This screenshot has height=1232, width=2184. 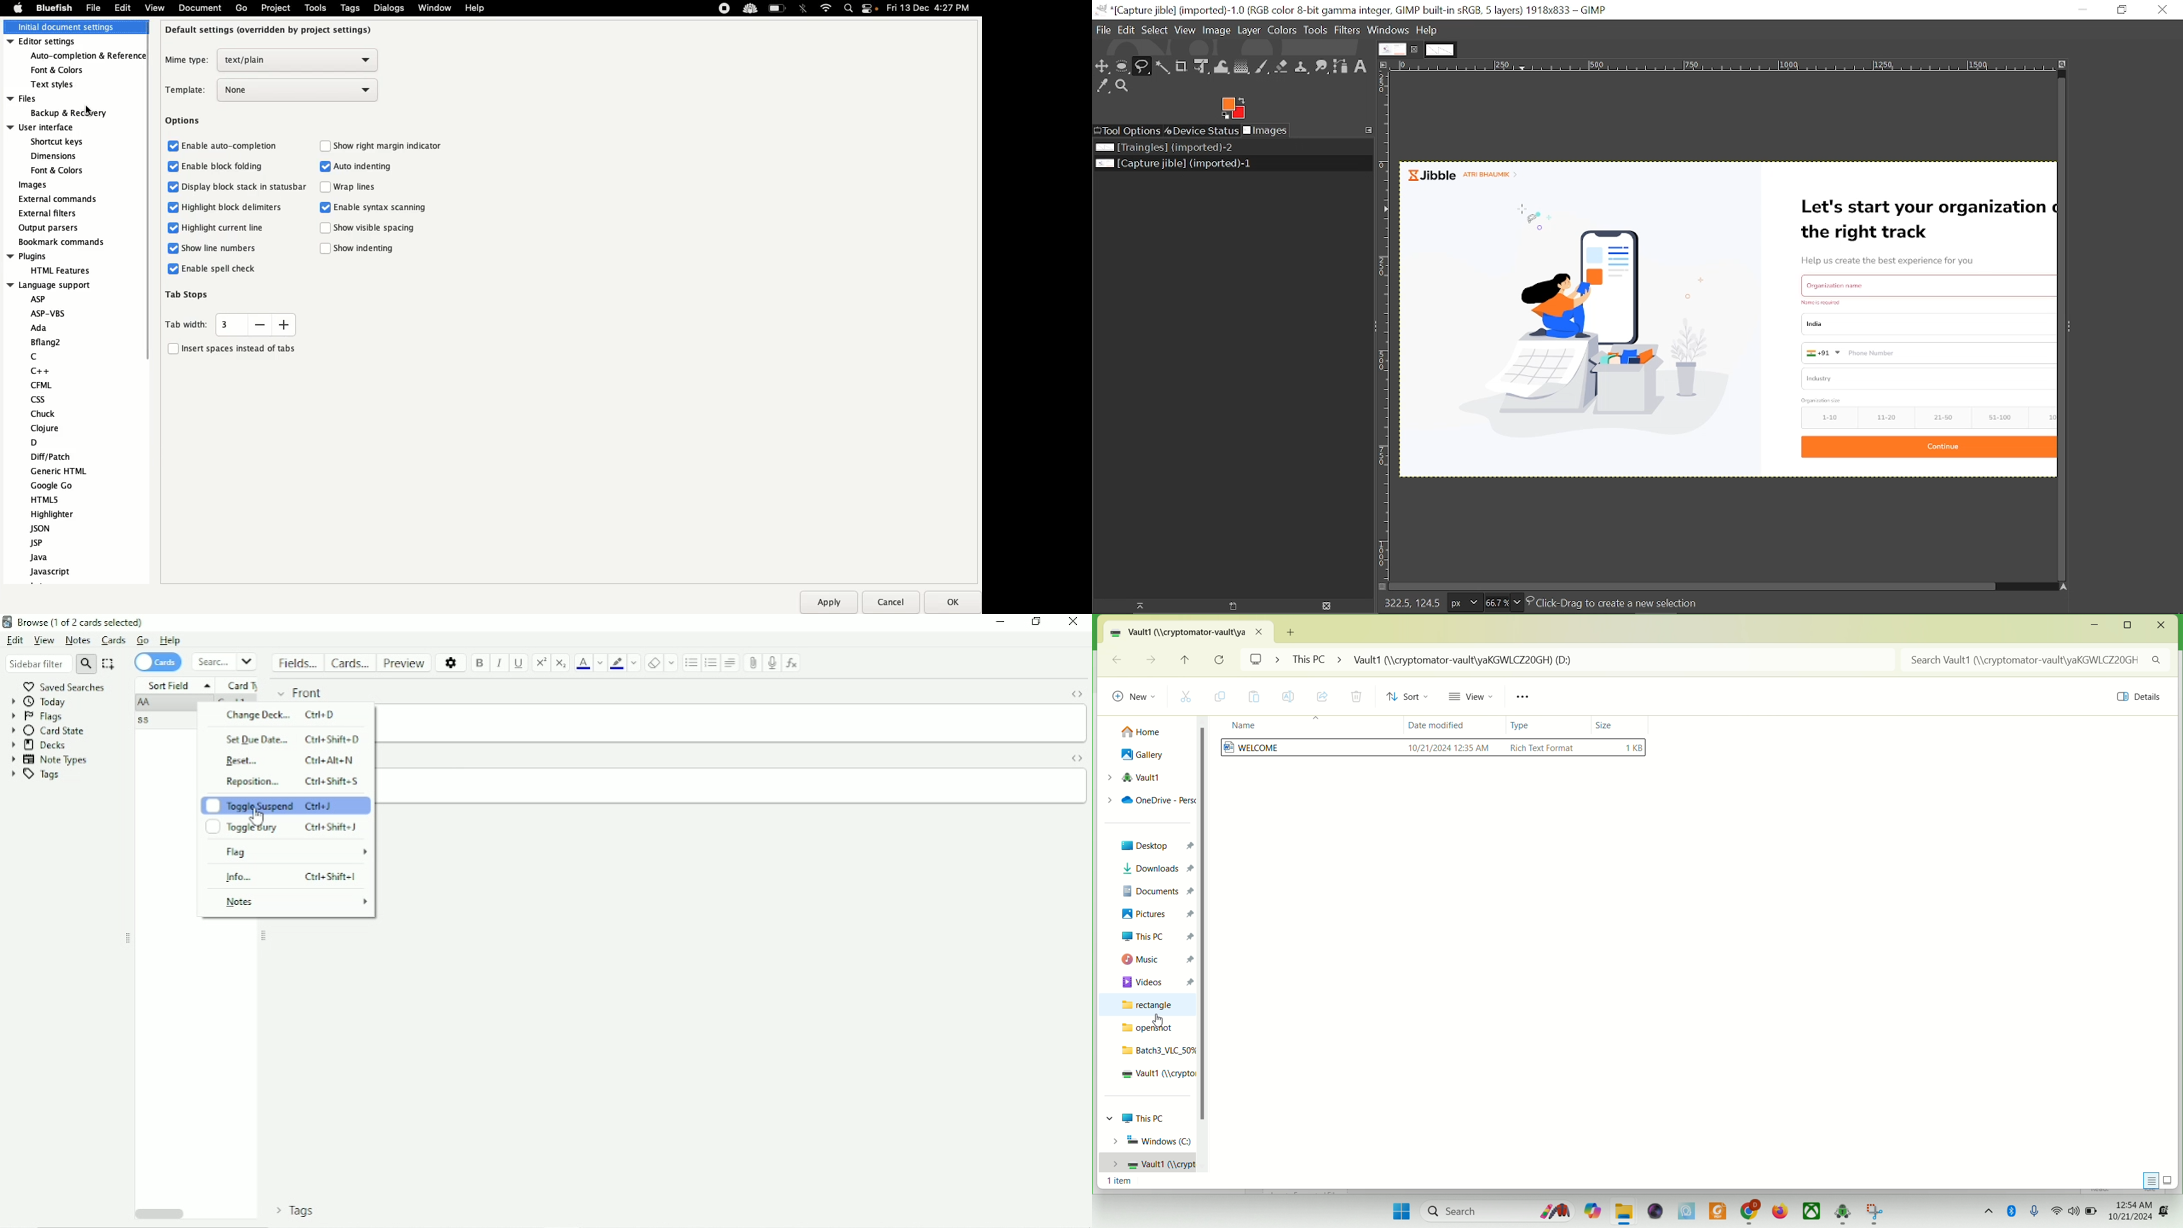 I want to click on view, so click(x=1475, y=699).